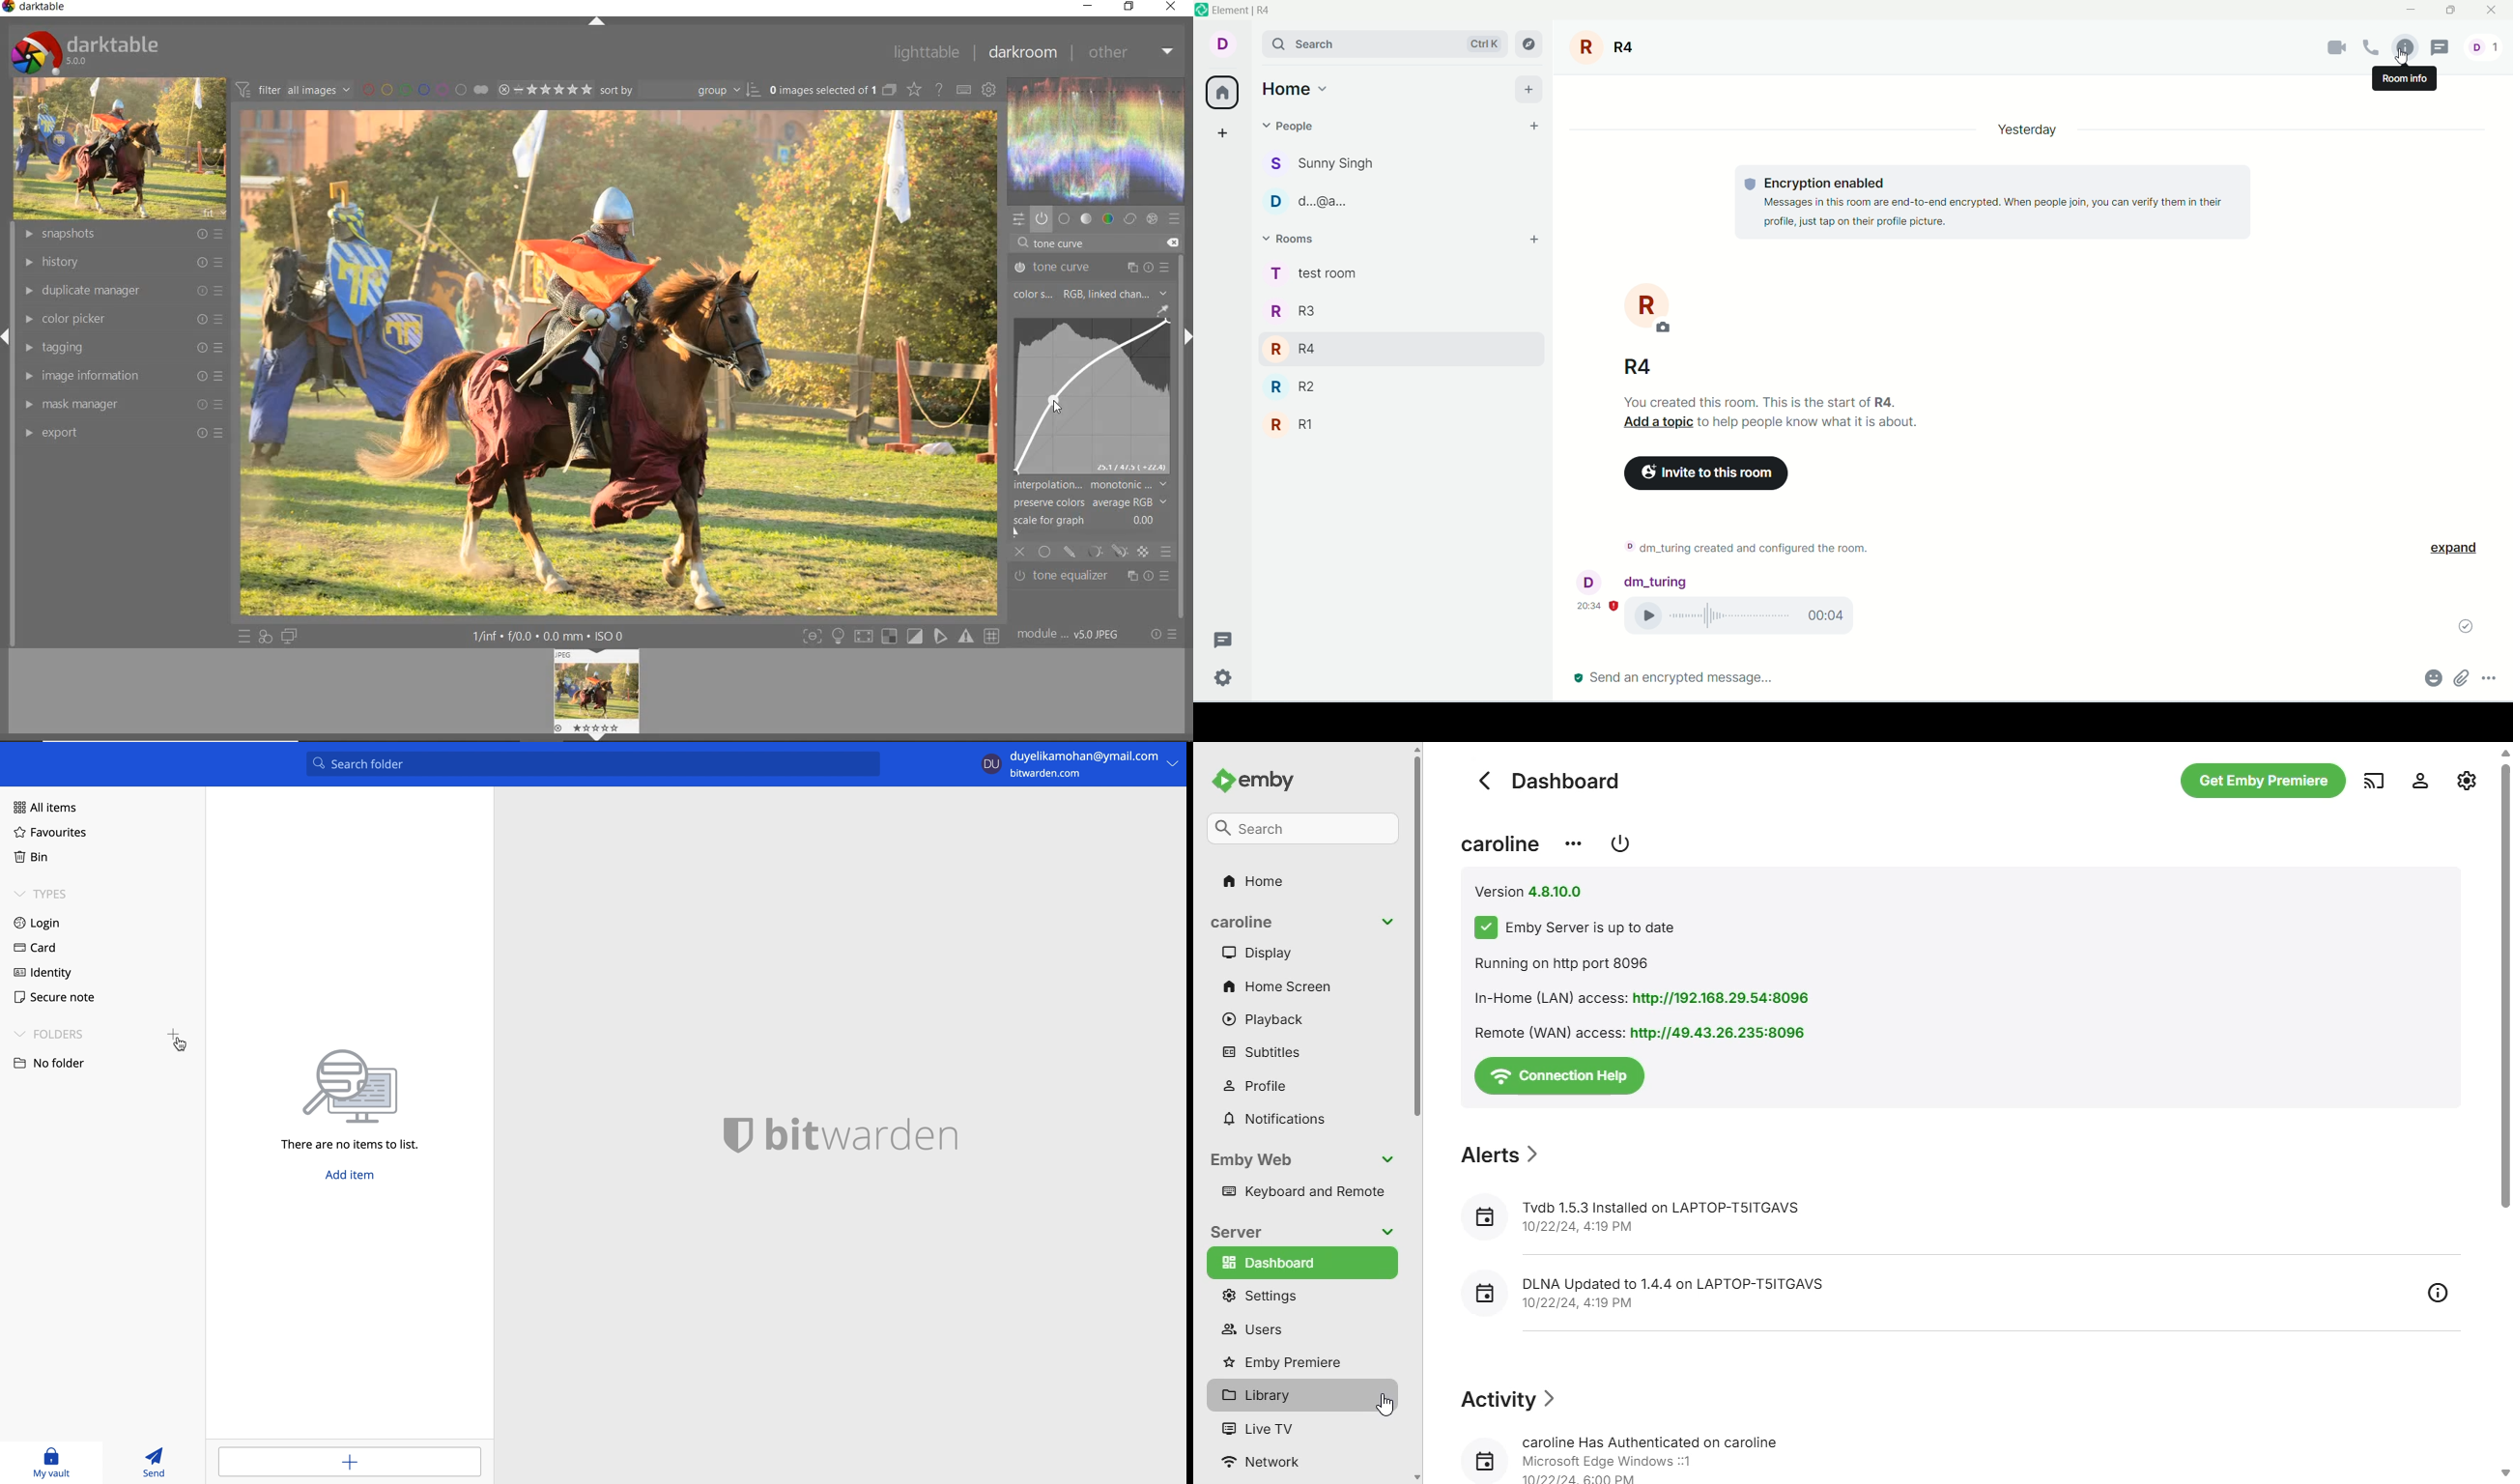 This screenshot has height=1484, width=2520. I want to click on uniformly, so click(1046, 552).